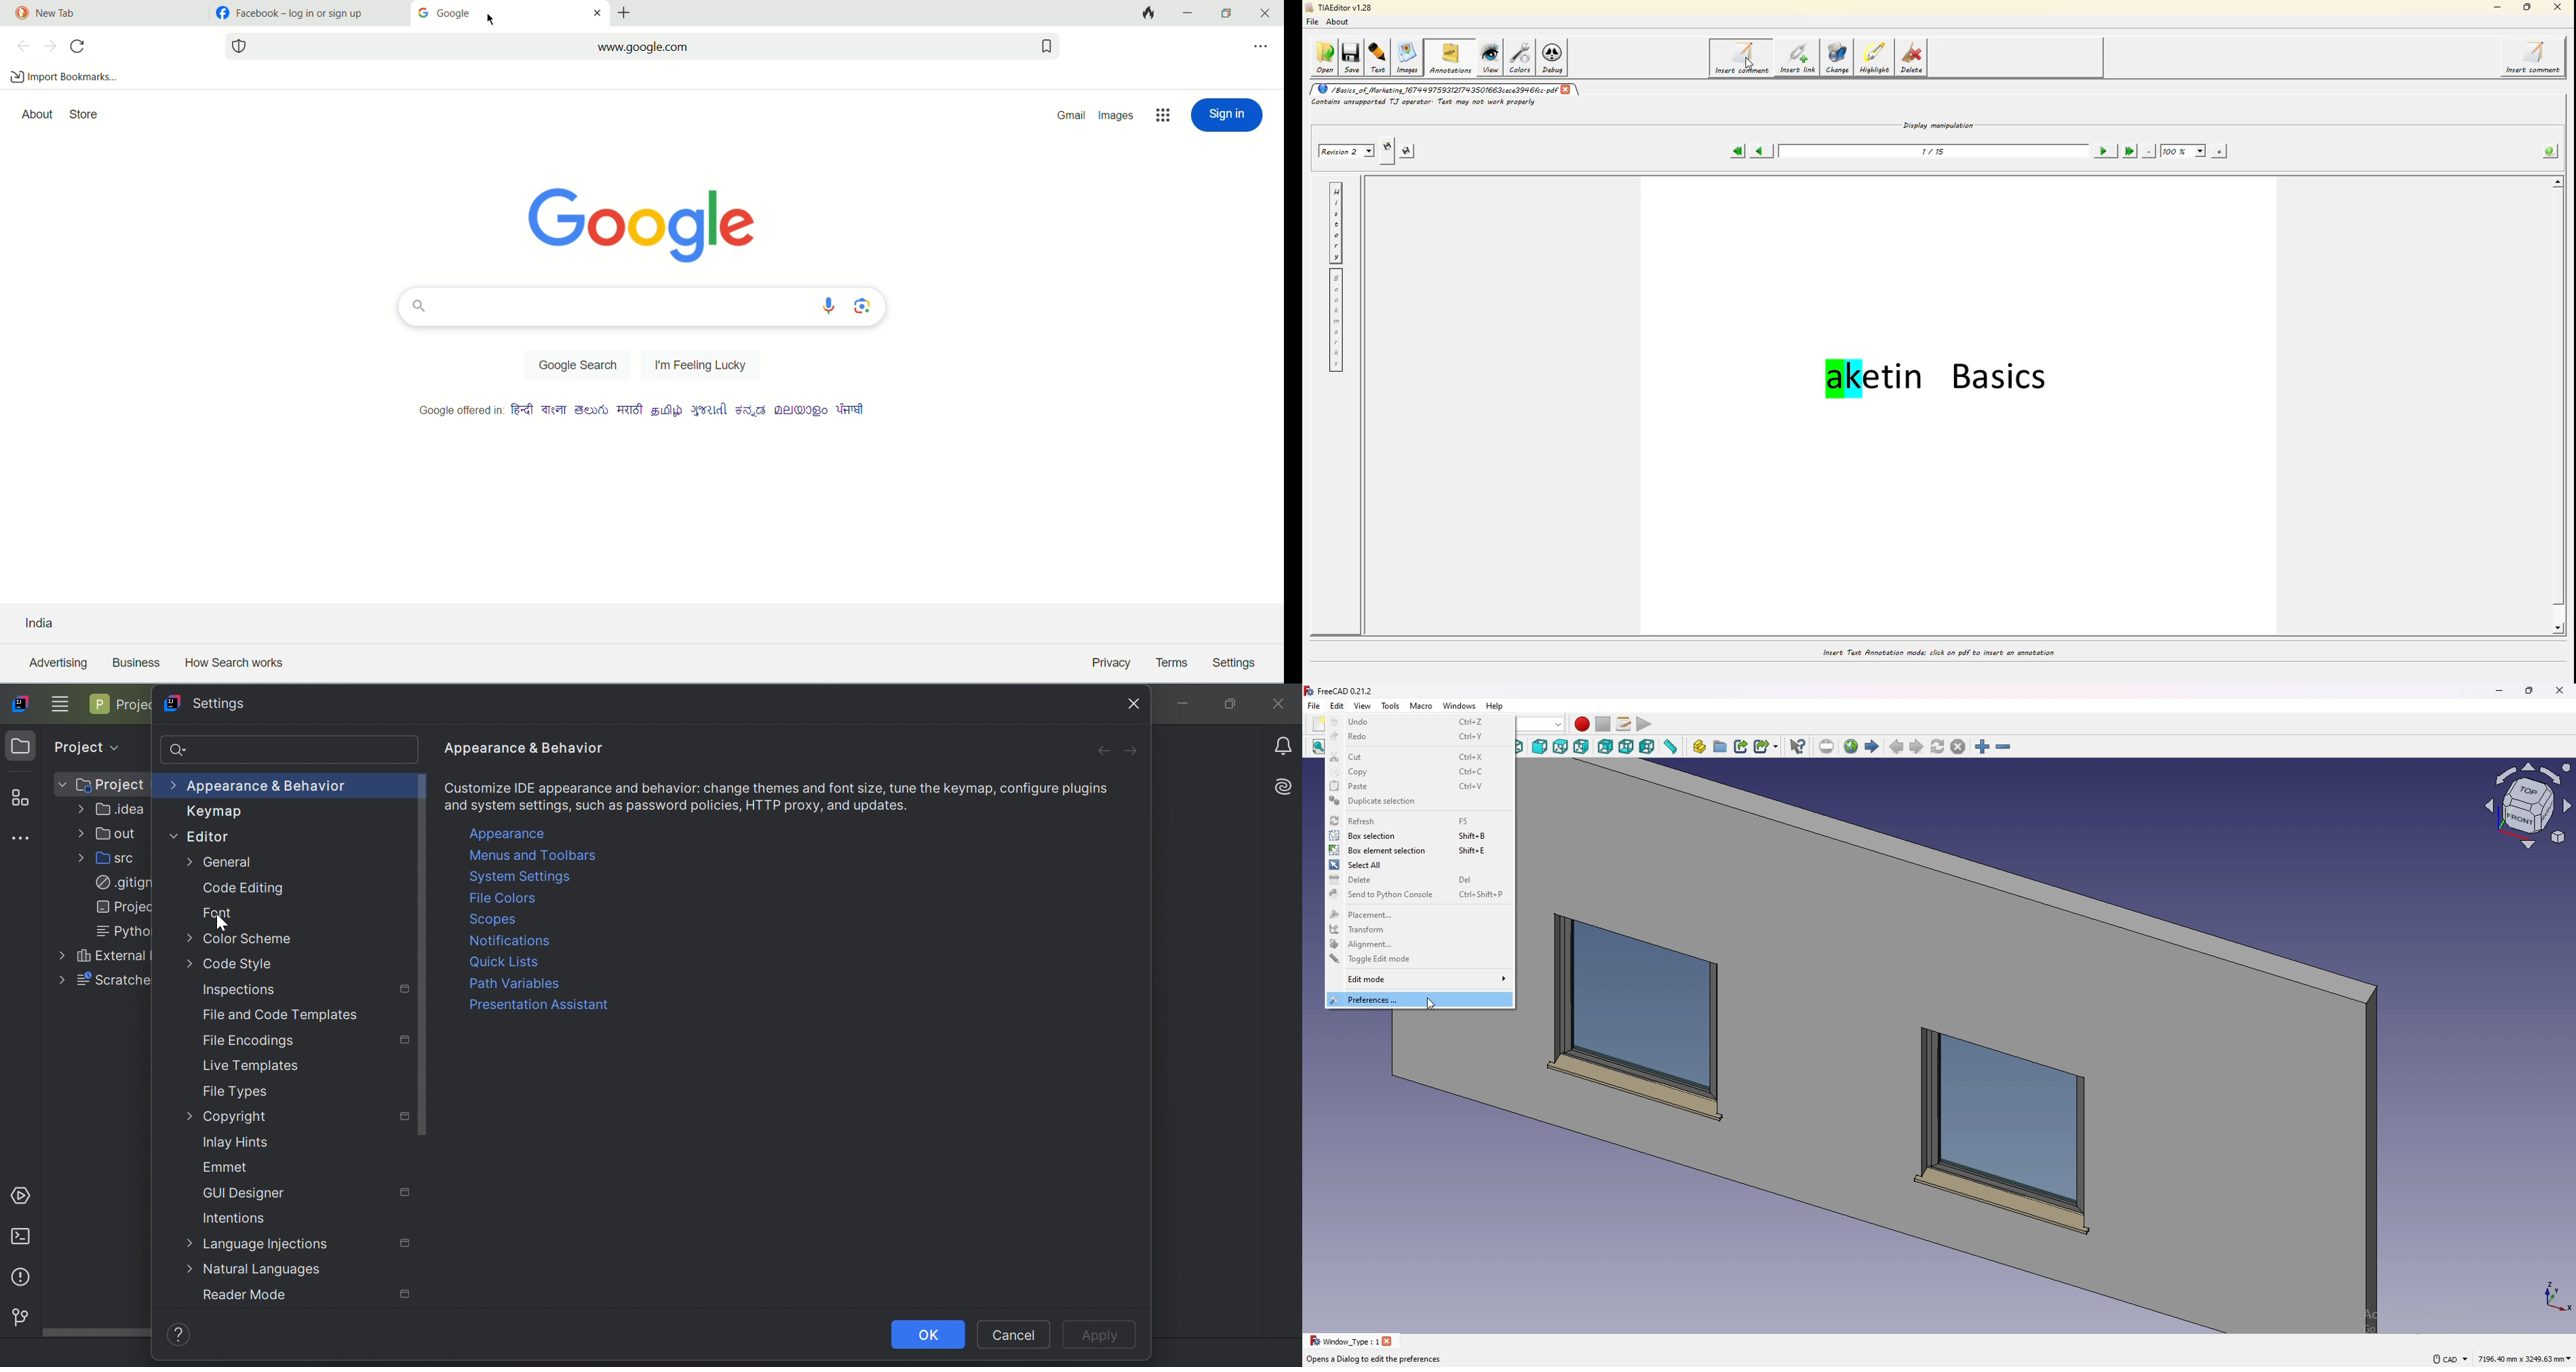 This screenshot has height=1372, width=2576. Describe the element at coordinates (624, 14) in the screenshot. I see `add tabs` at that location.